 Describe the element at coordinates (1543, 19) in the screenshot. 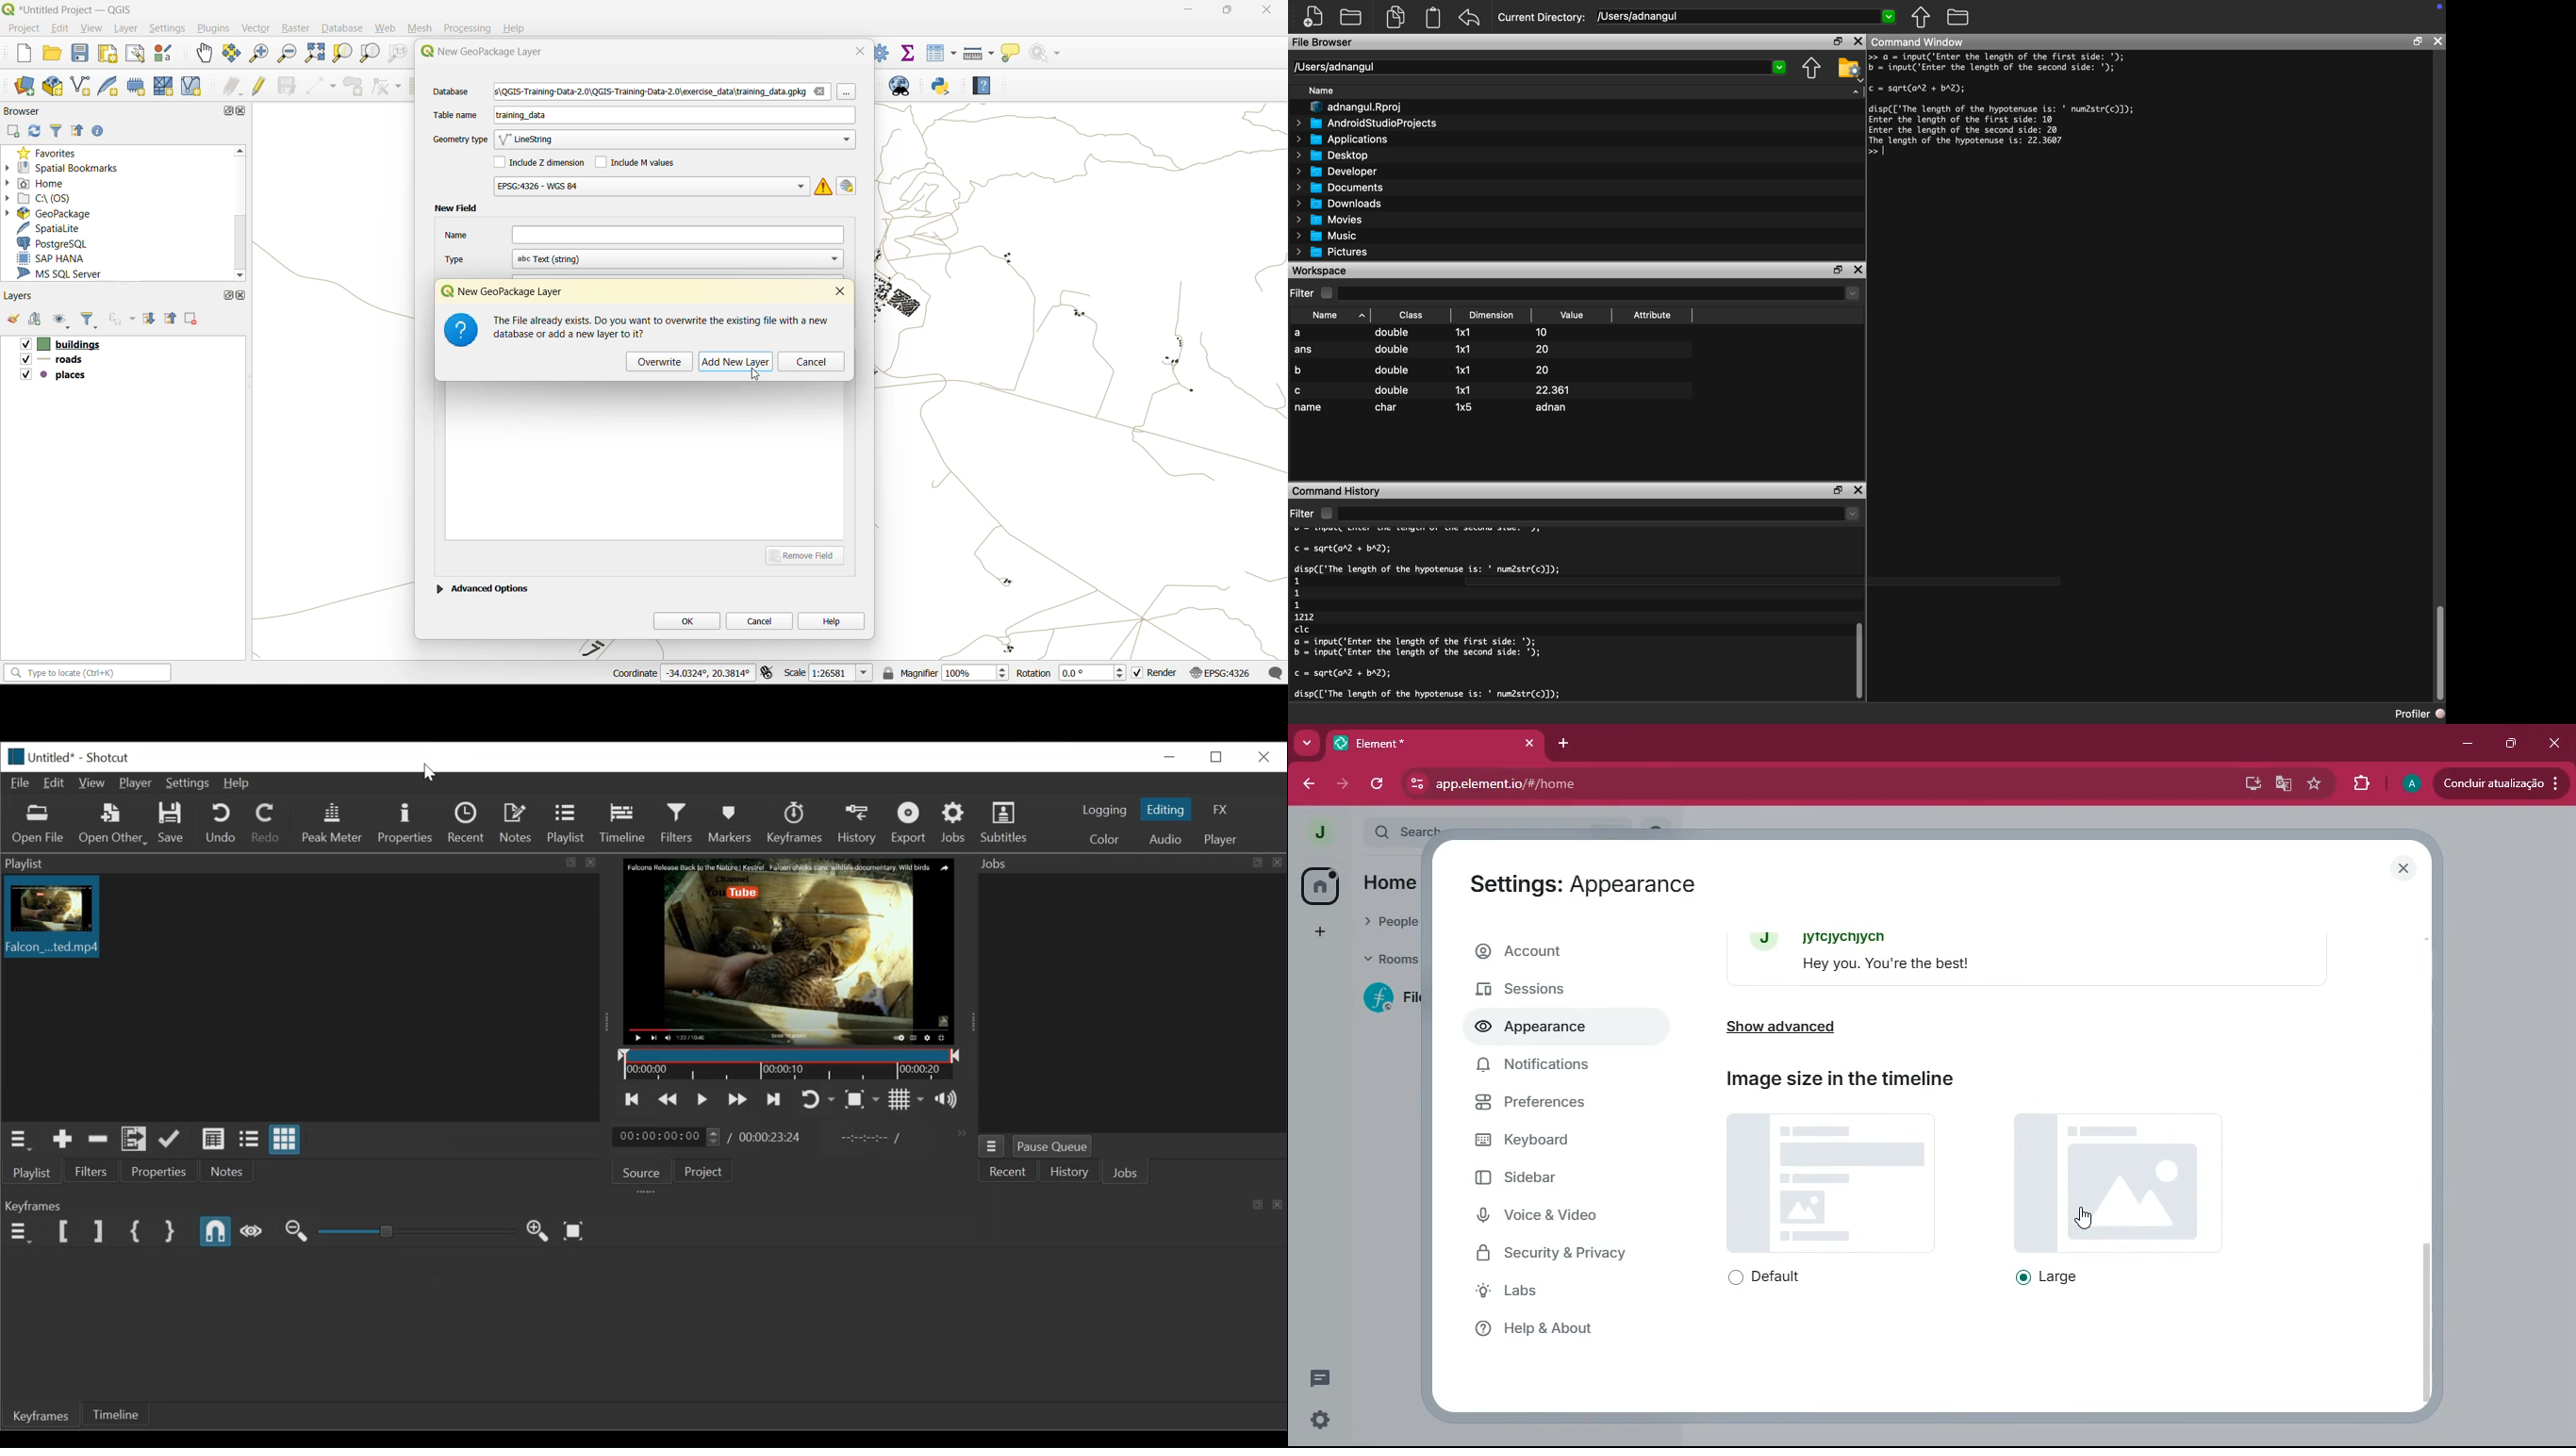

I see `Current Directory:` at that location.